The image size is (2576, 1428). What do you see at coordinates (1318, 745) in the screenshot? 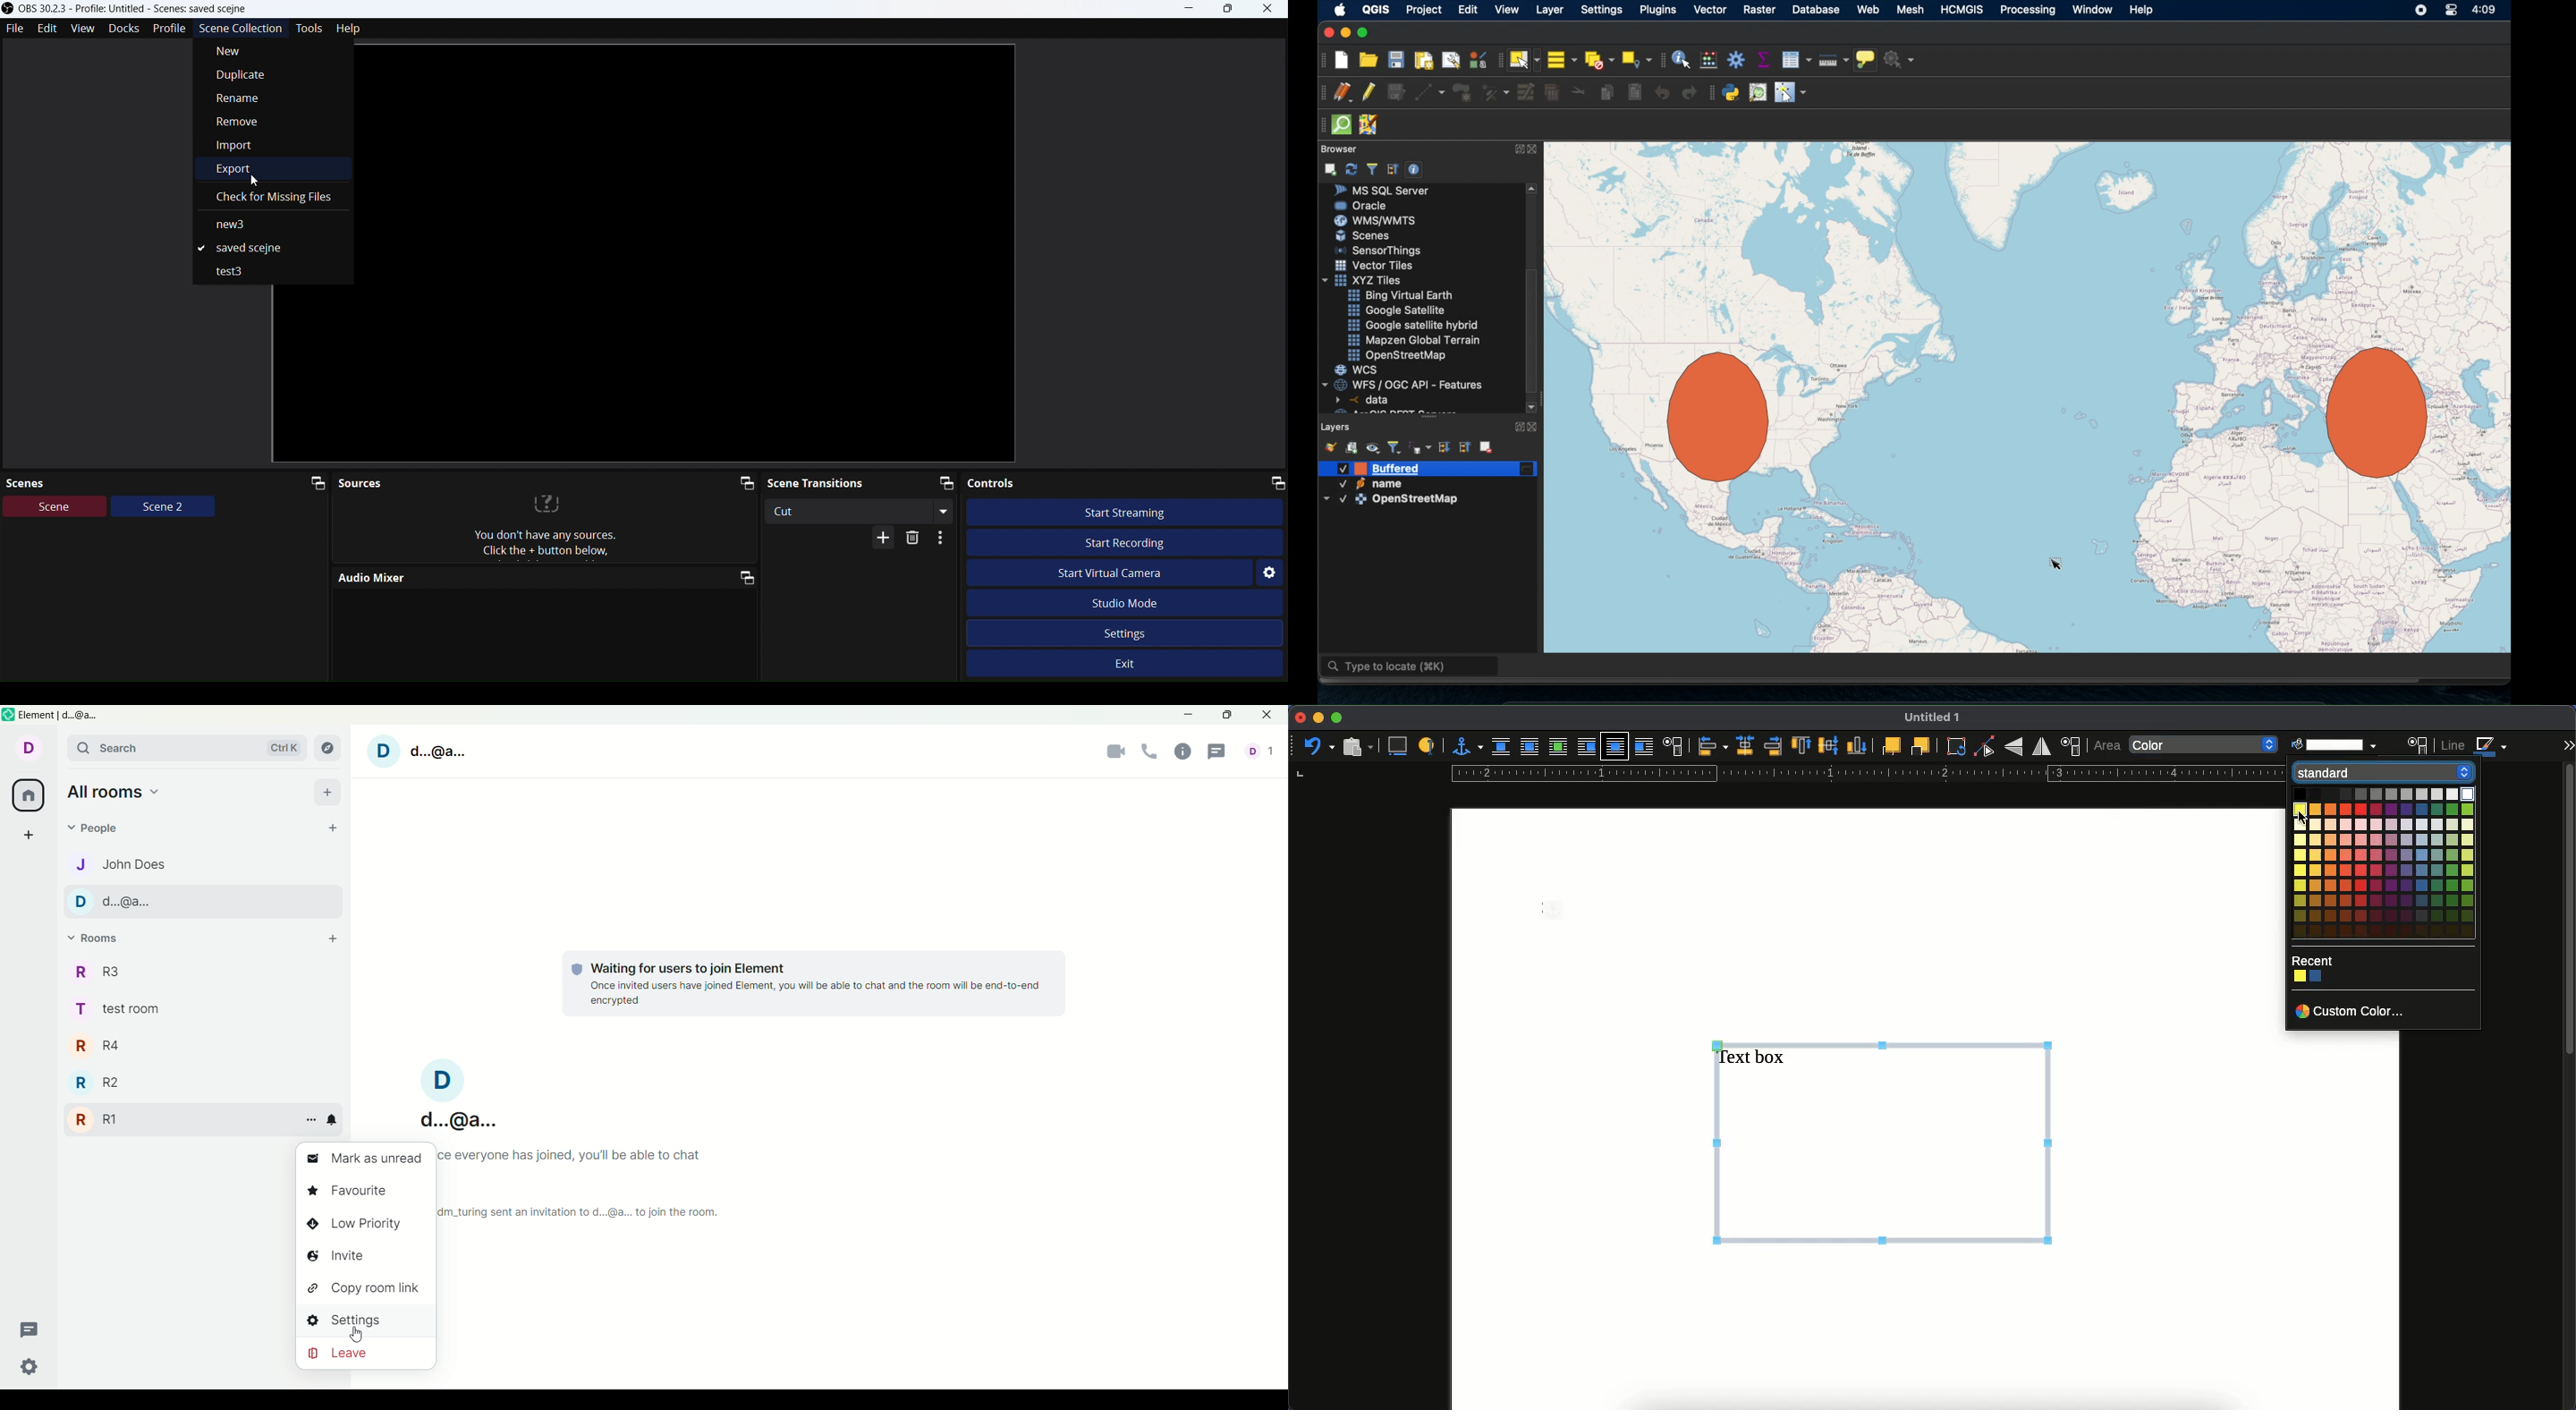
I see `undo` at bounding box center [1318, 745].